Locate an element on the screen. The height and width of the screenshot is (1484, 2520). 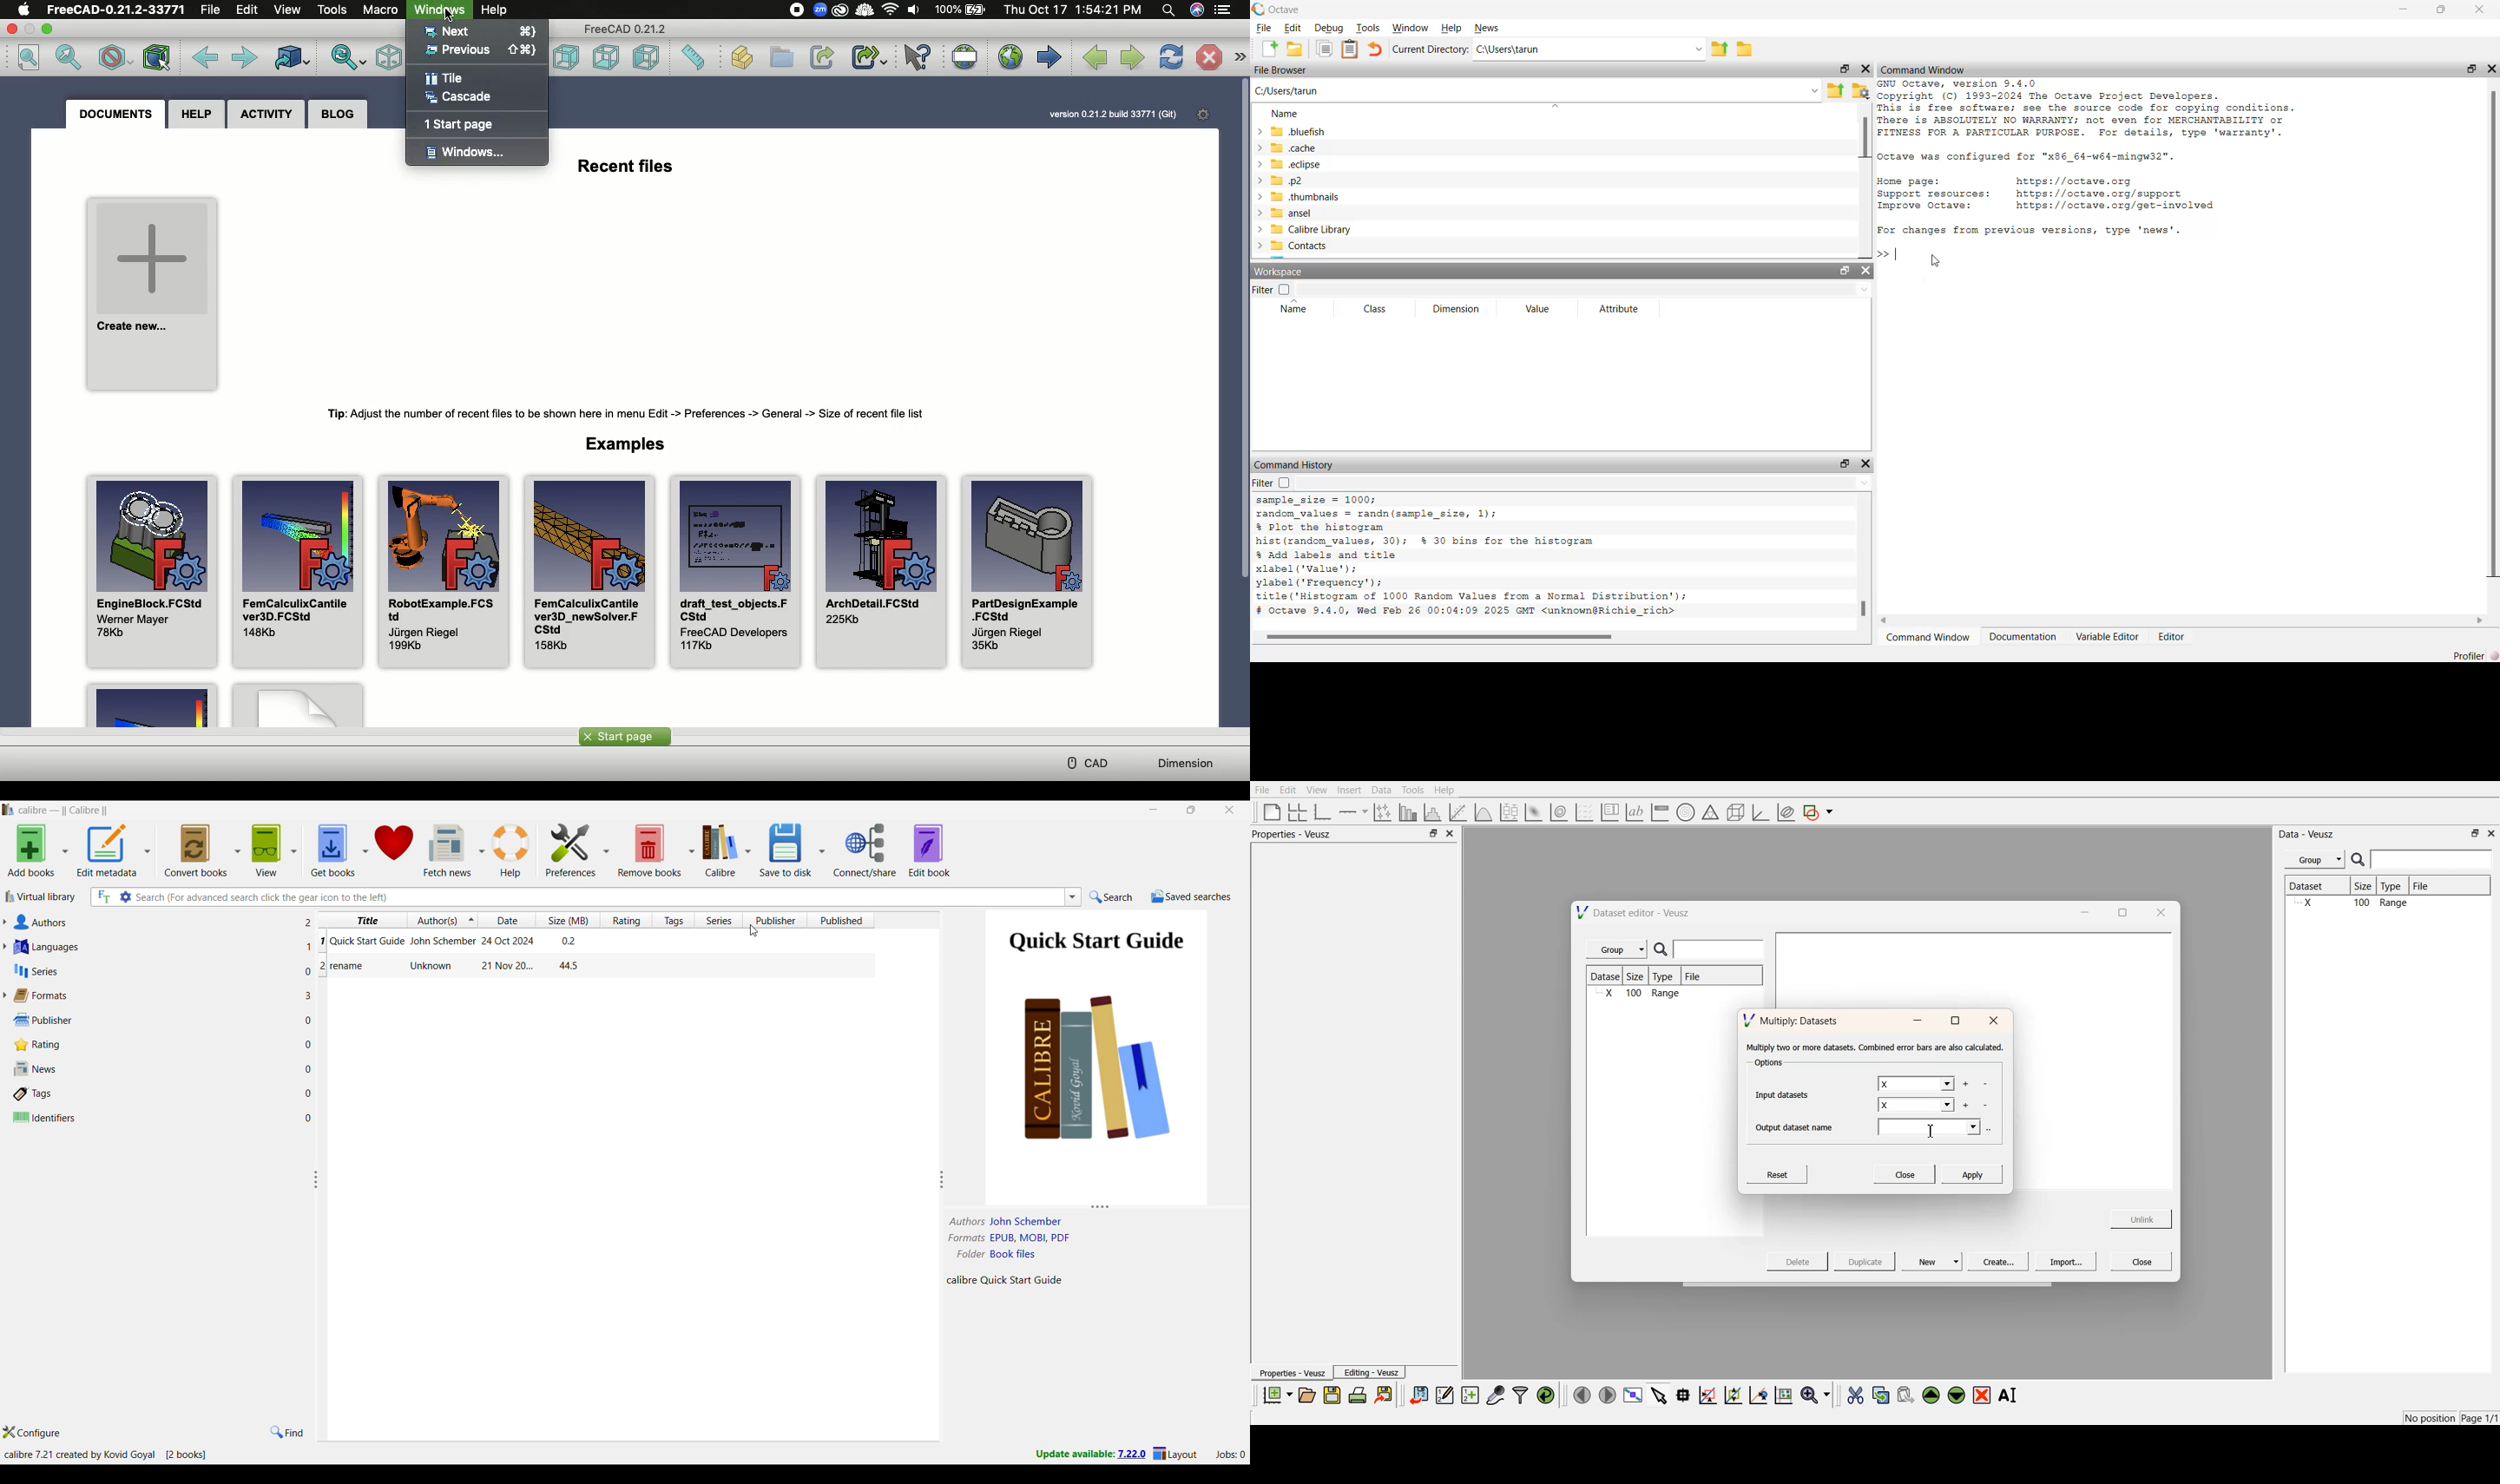
Fit all is located at coordinates (30, 58).